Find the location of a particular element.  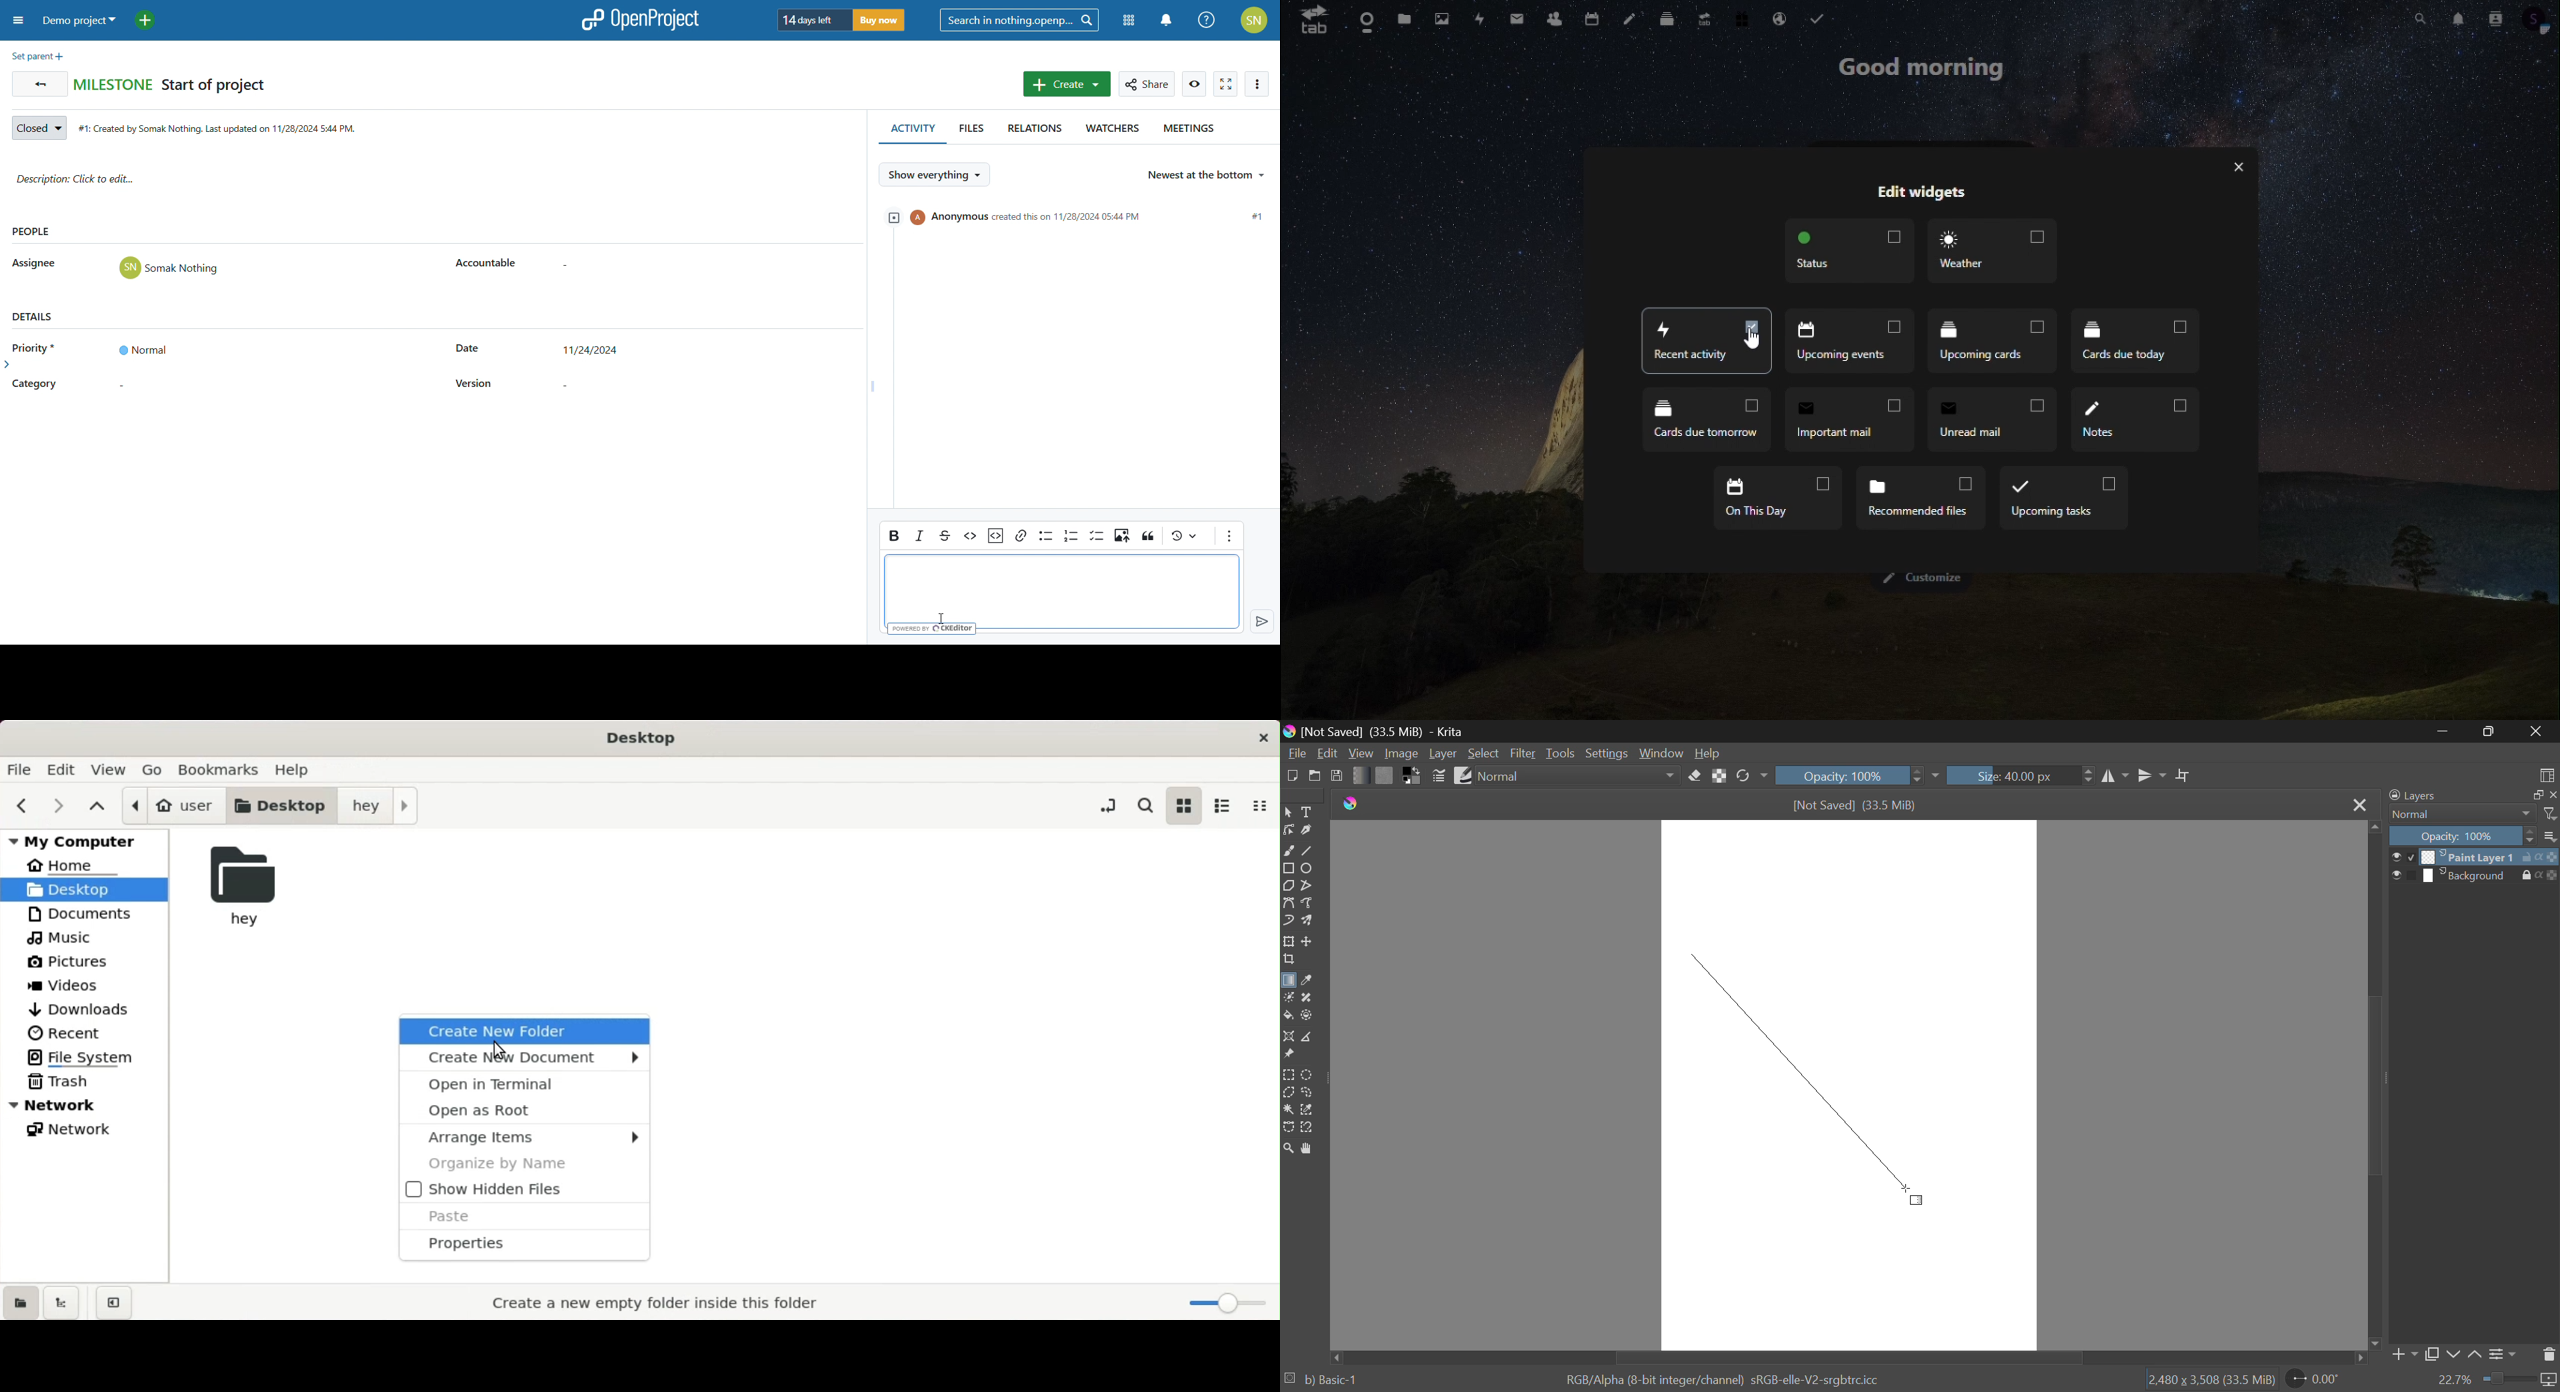

Cursor is located at coordinates (1755, 342).